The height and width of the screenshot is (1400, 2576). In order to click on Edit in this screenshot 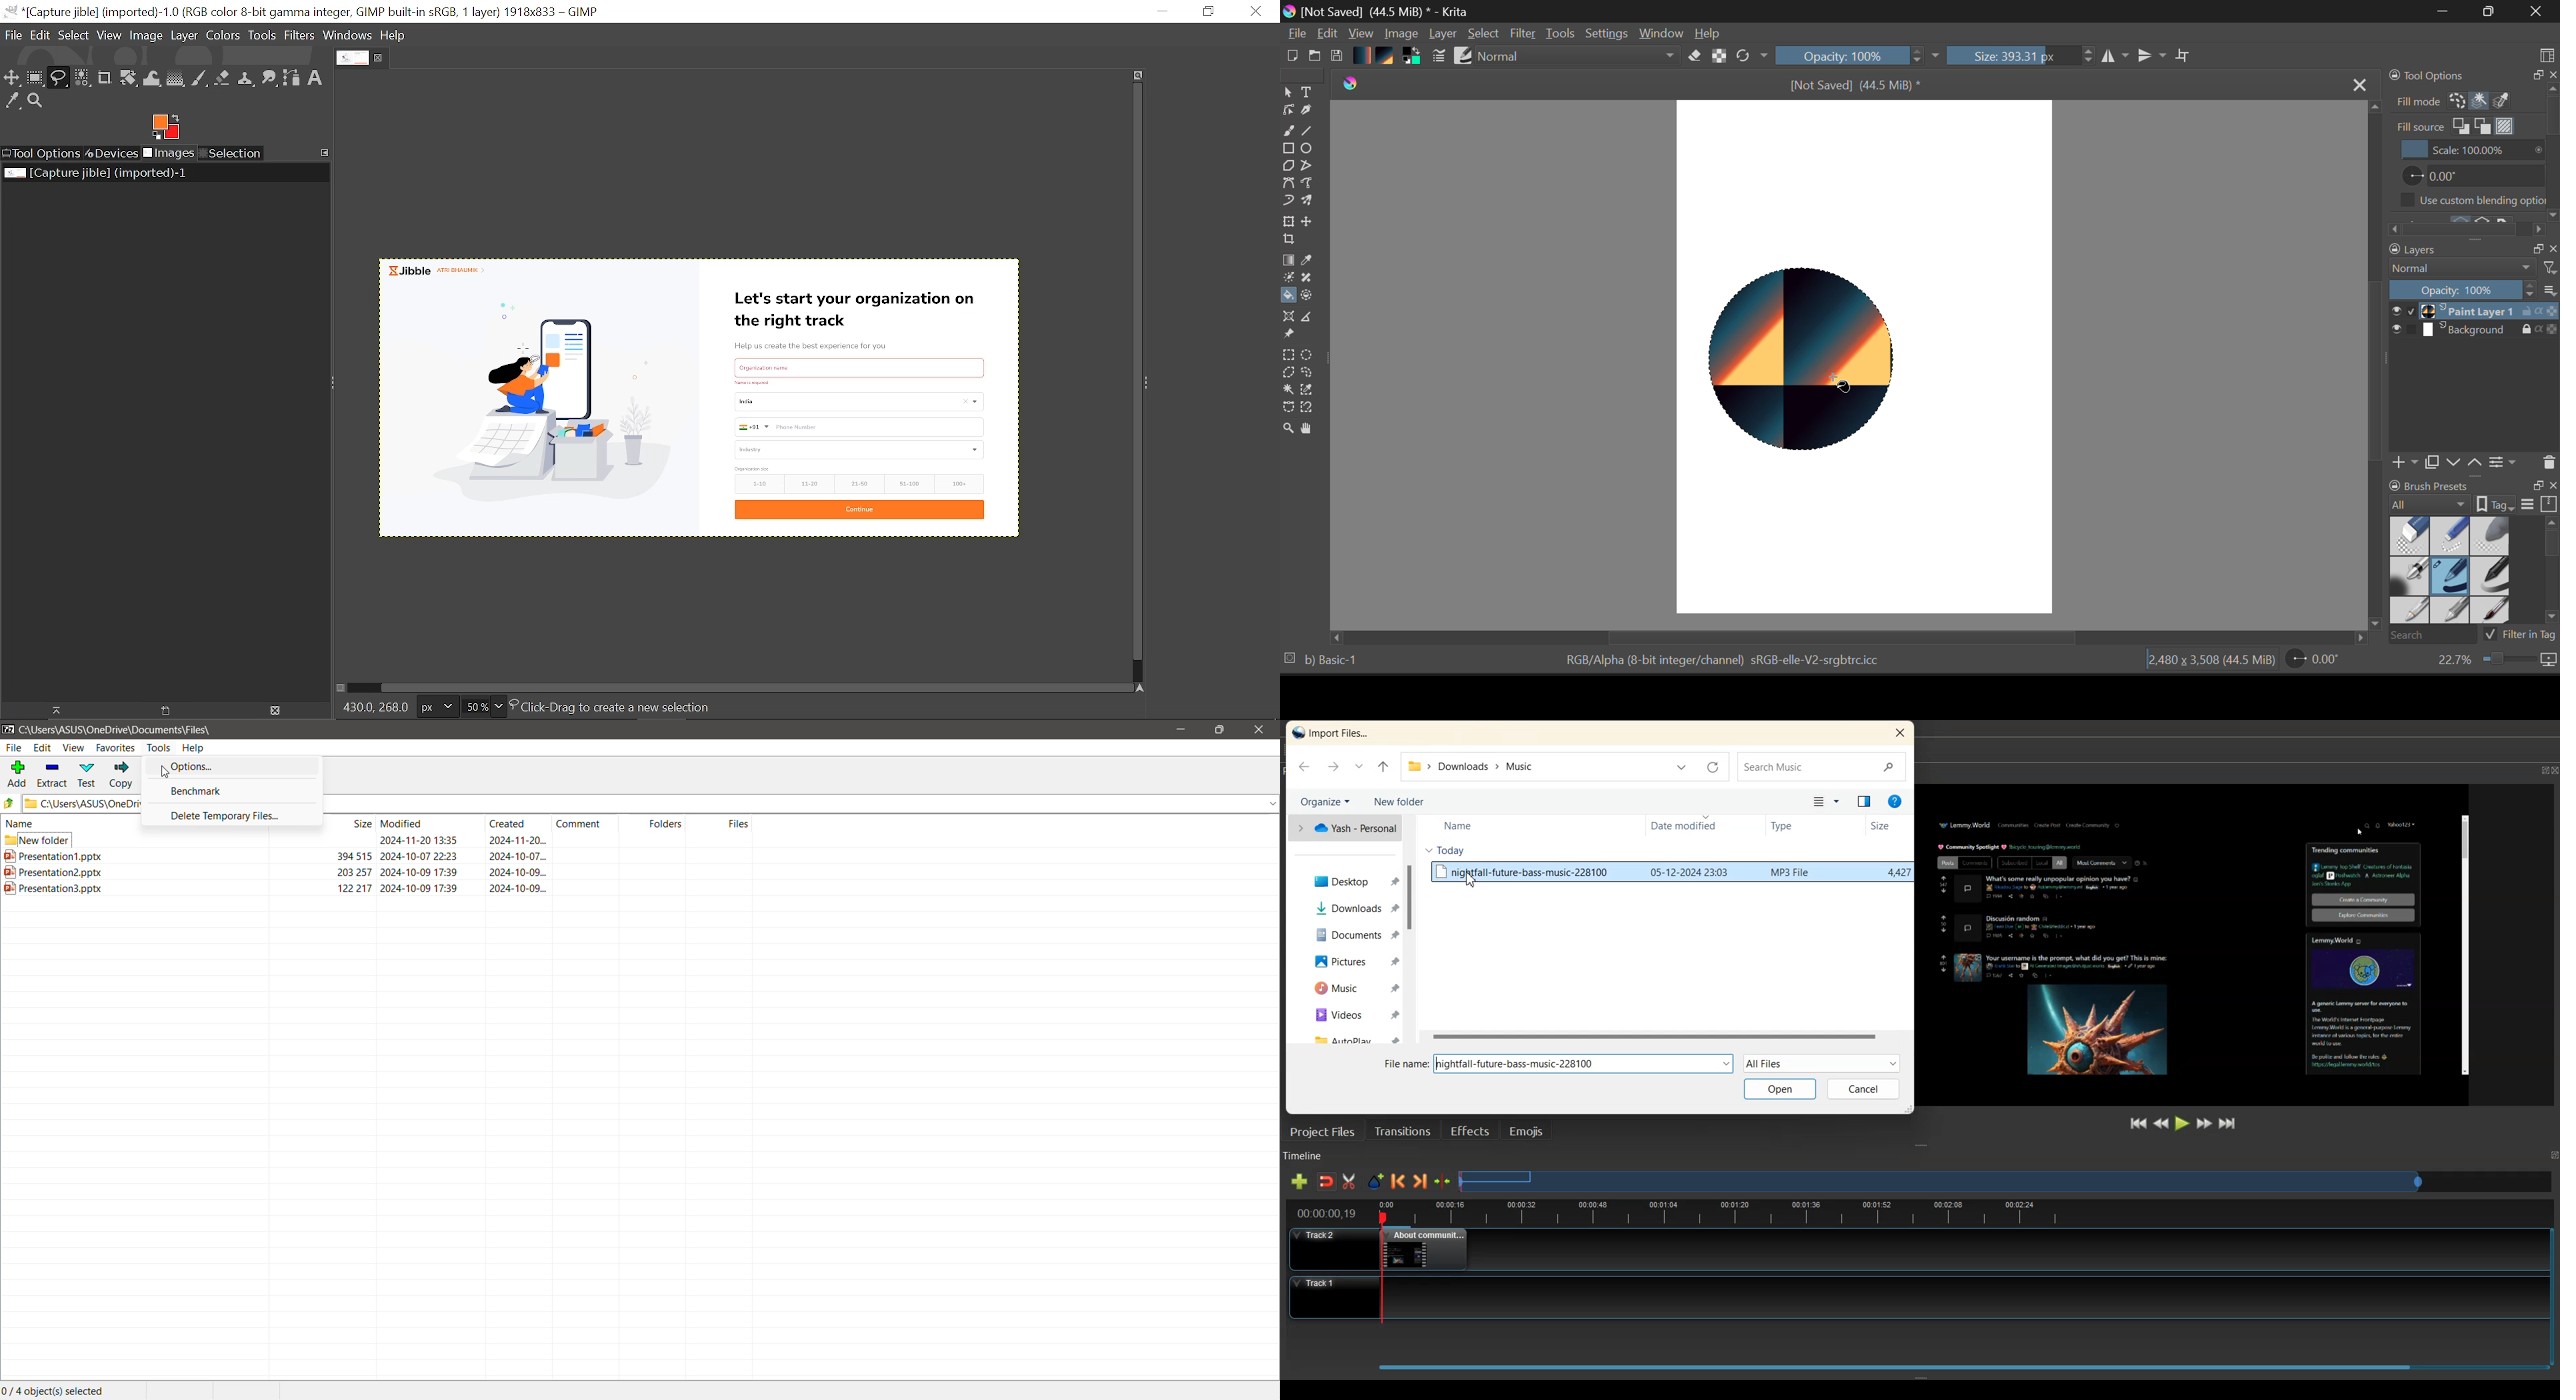, I will do `click(42, 35)`.